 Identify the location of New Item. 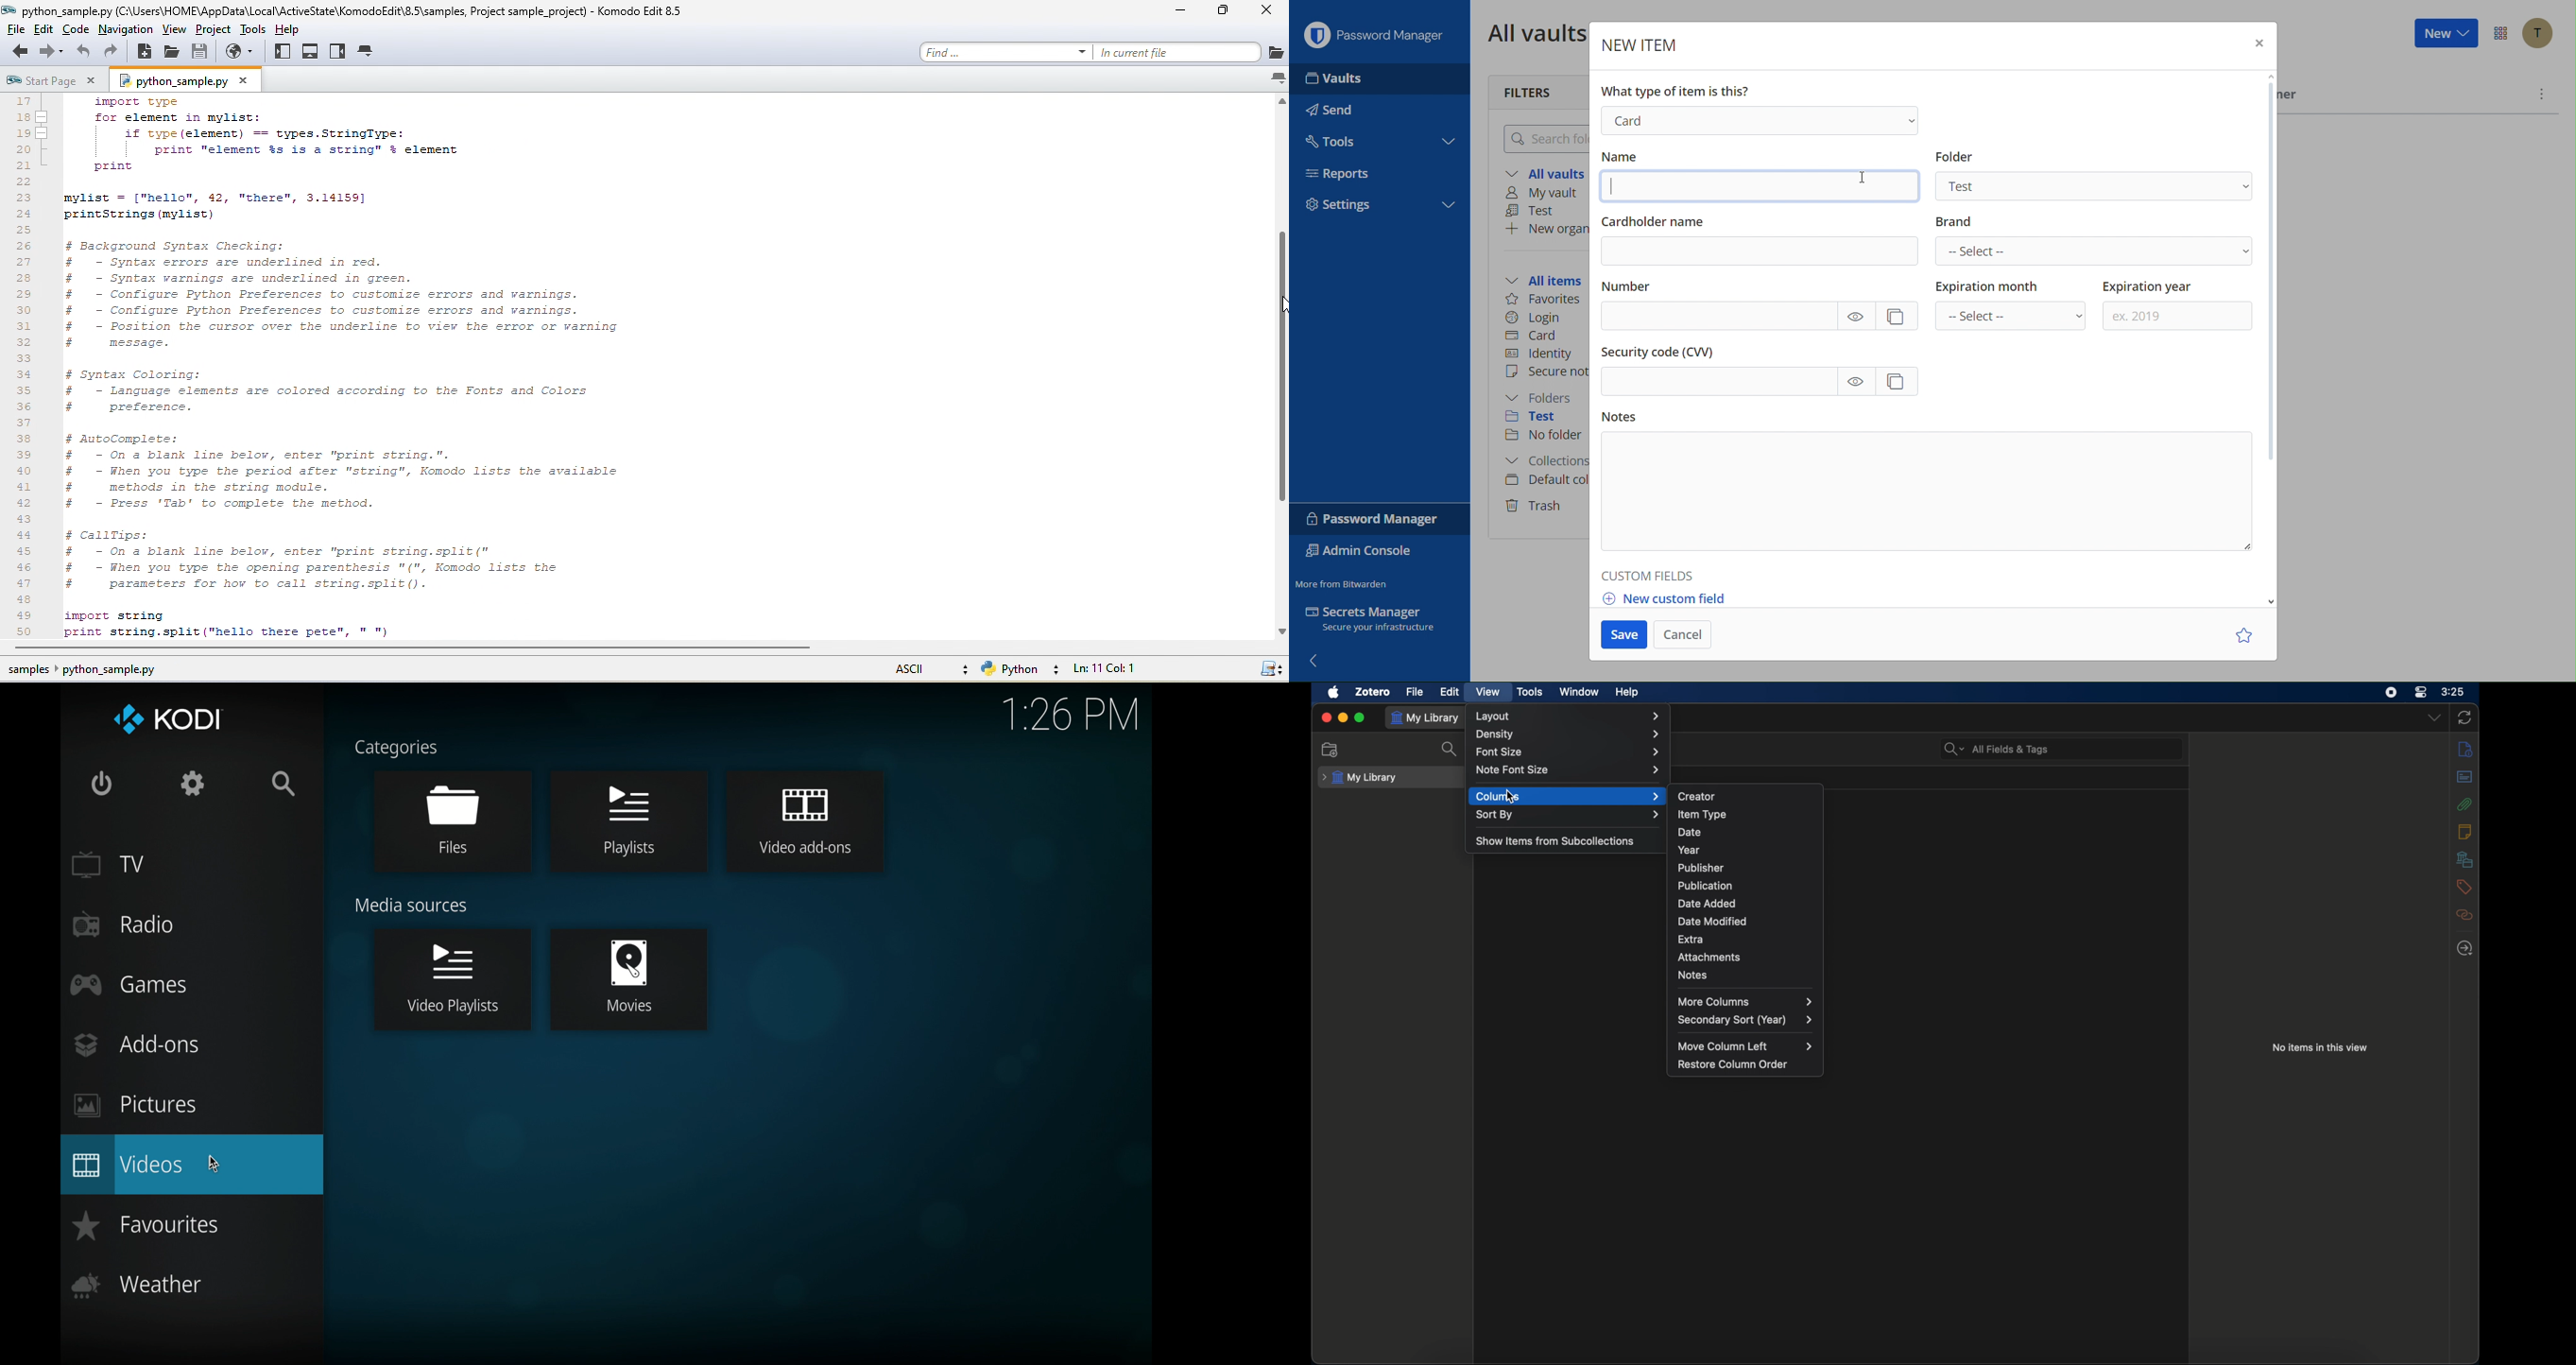
(1640, 44).